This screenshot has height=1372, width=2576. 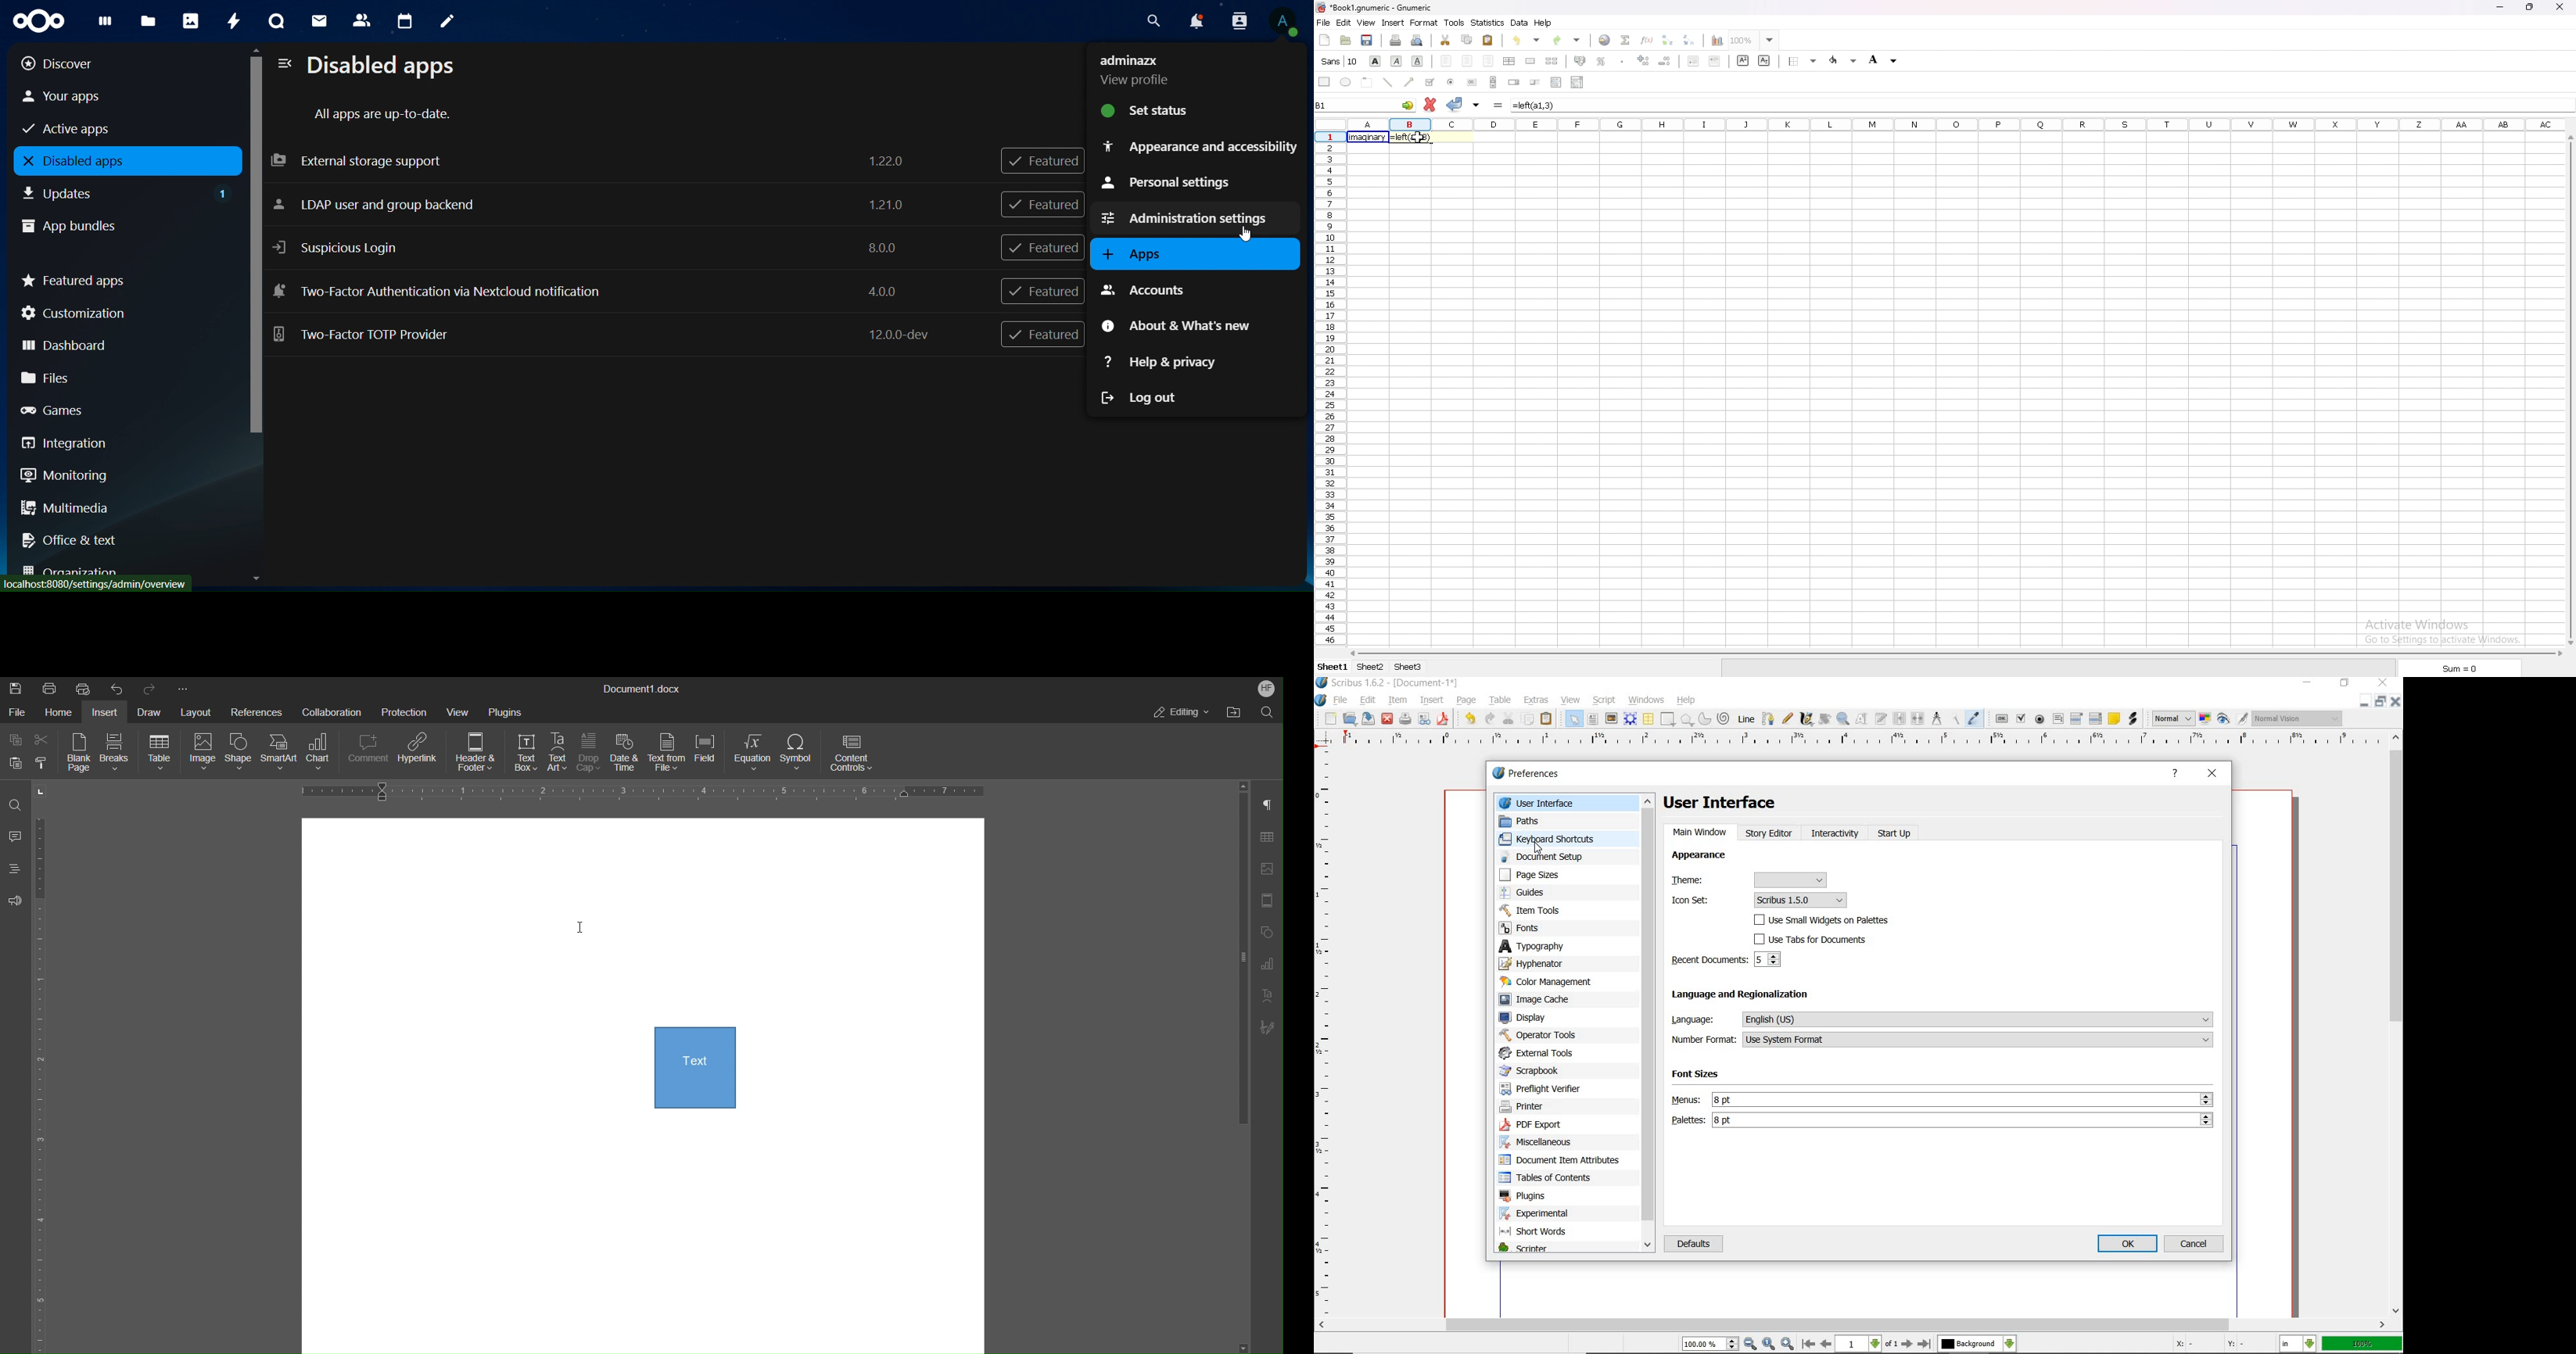 What do you see at coordinates (521, 754) in the screenshot?
I see `Text Box` at bounding box center [521, 754].